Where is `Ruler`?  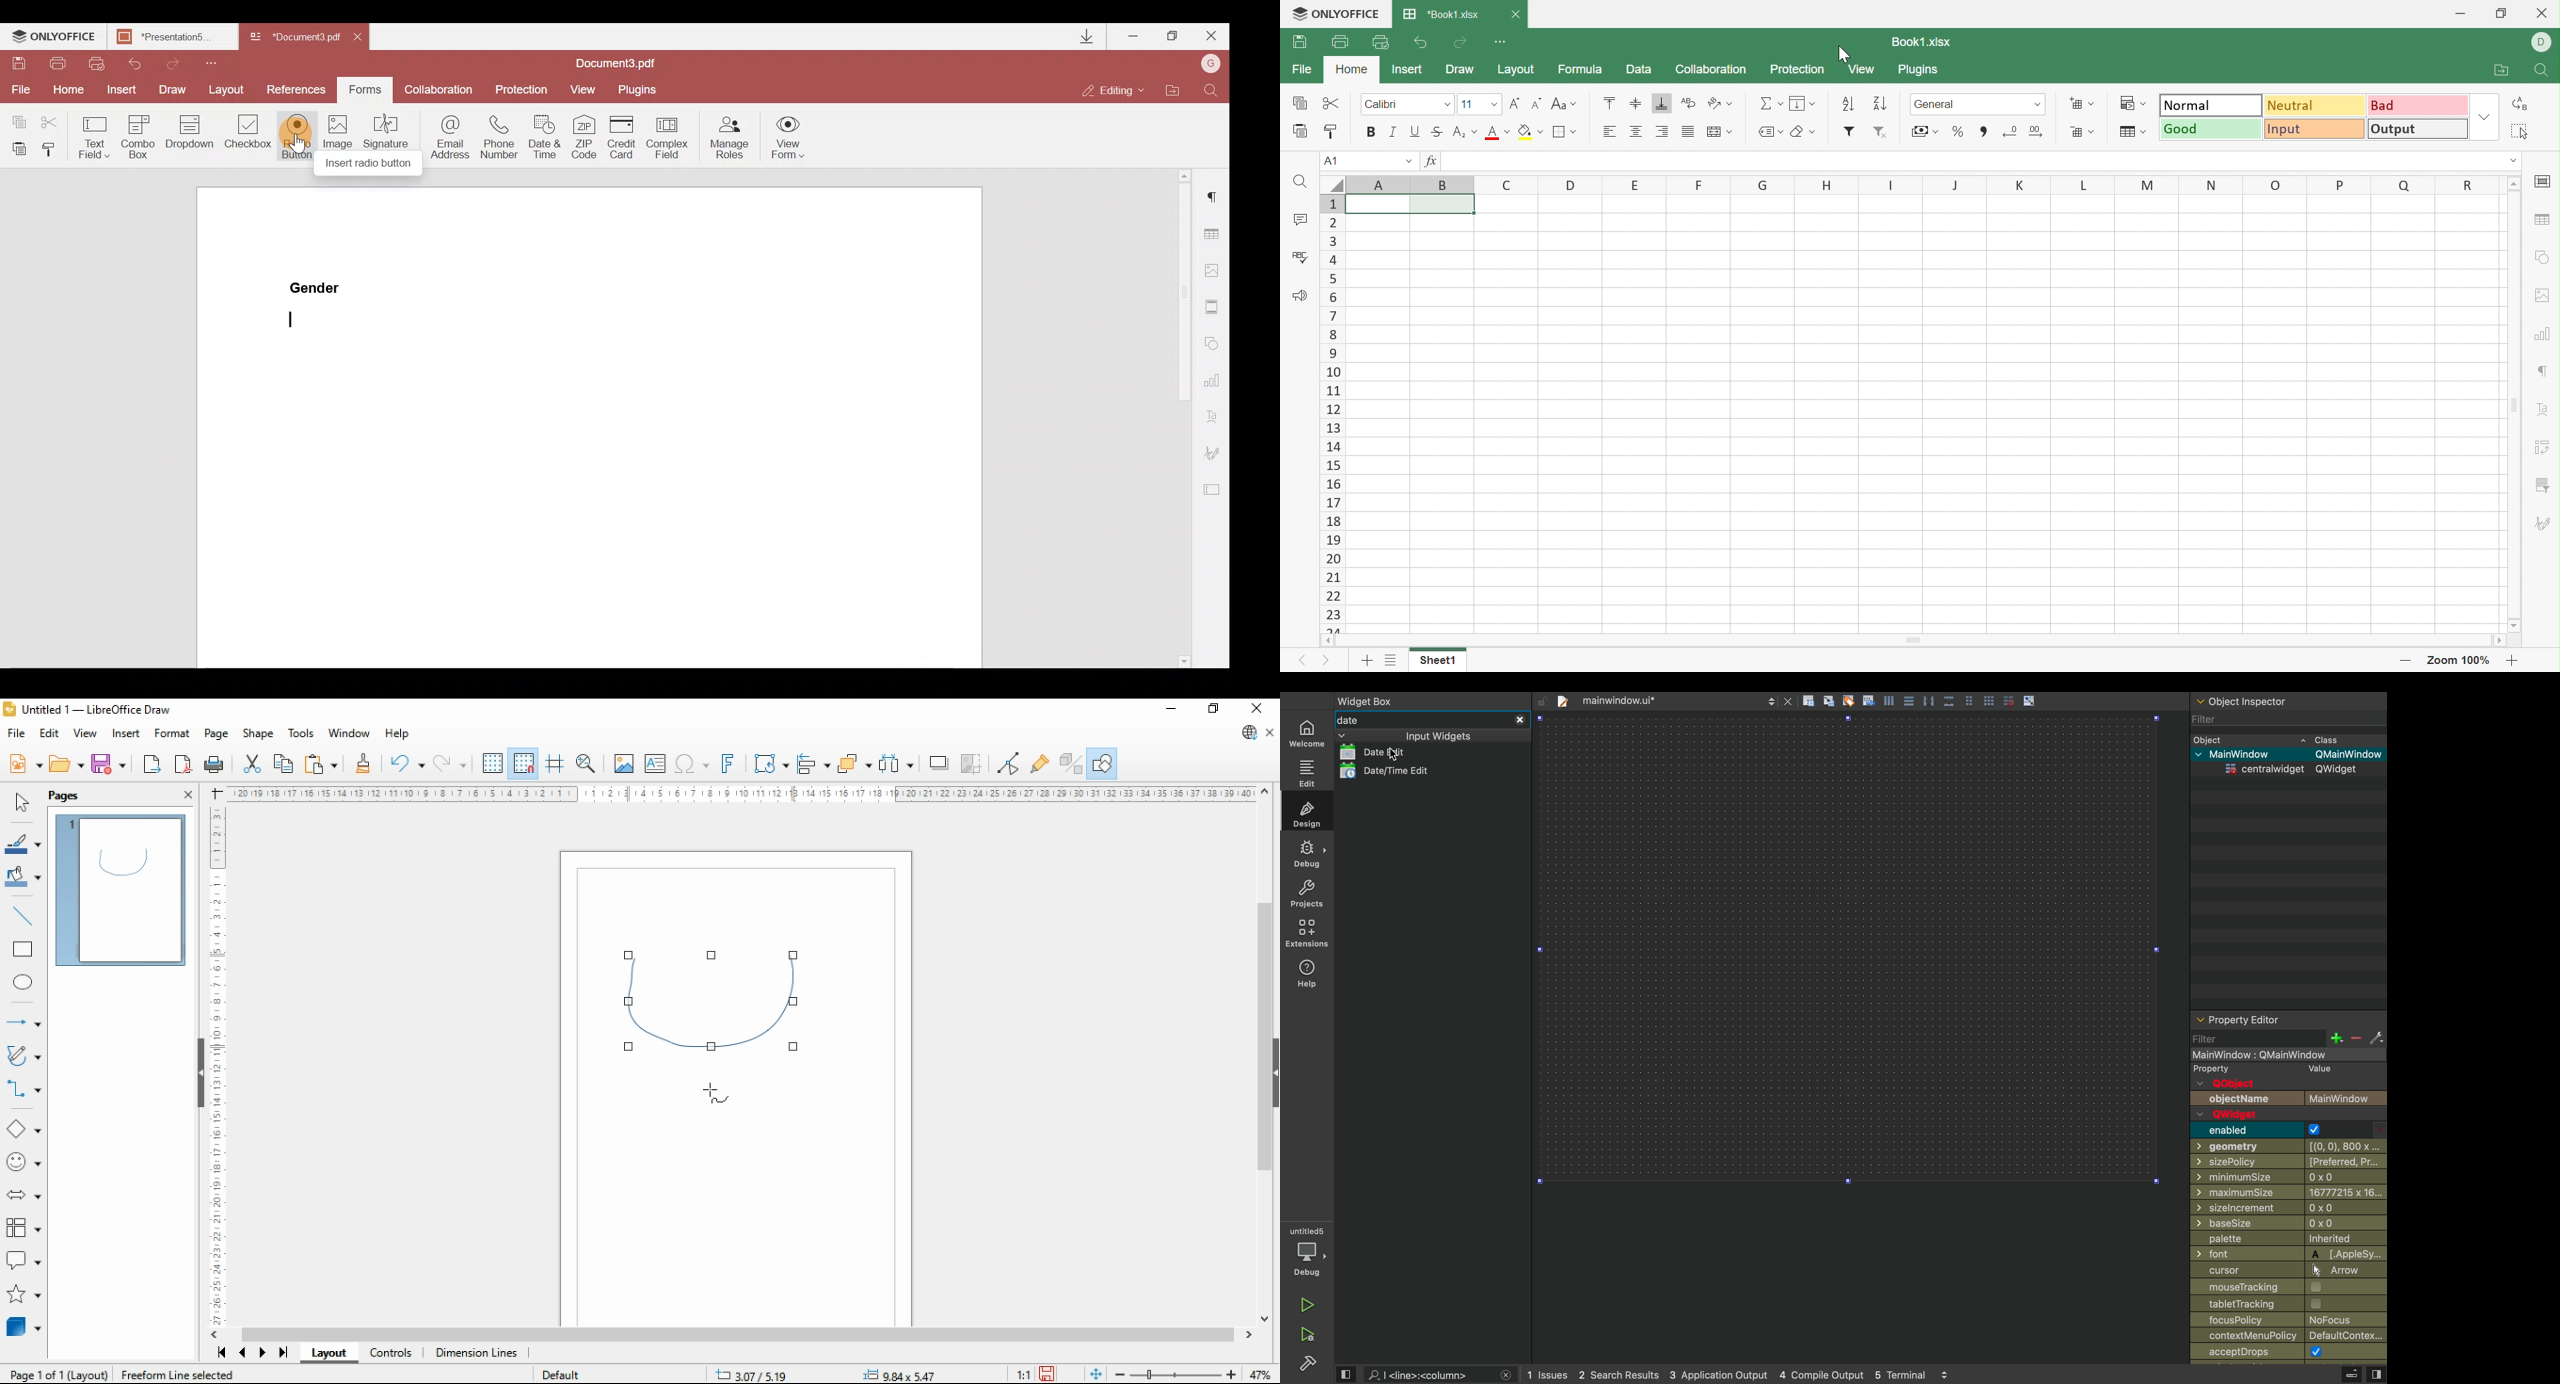 Ruler is located at coordinates (740, 793).